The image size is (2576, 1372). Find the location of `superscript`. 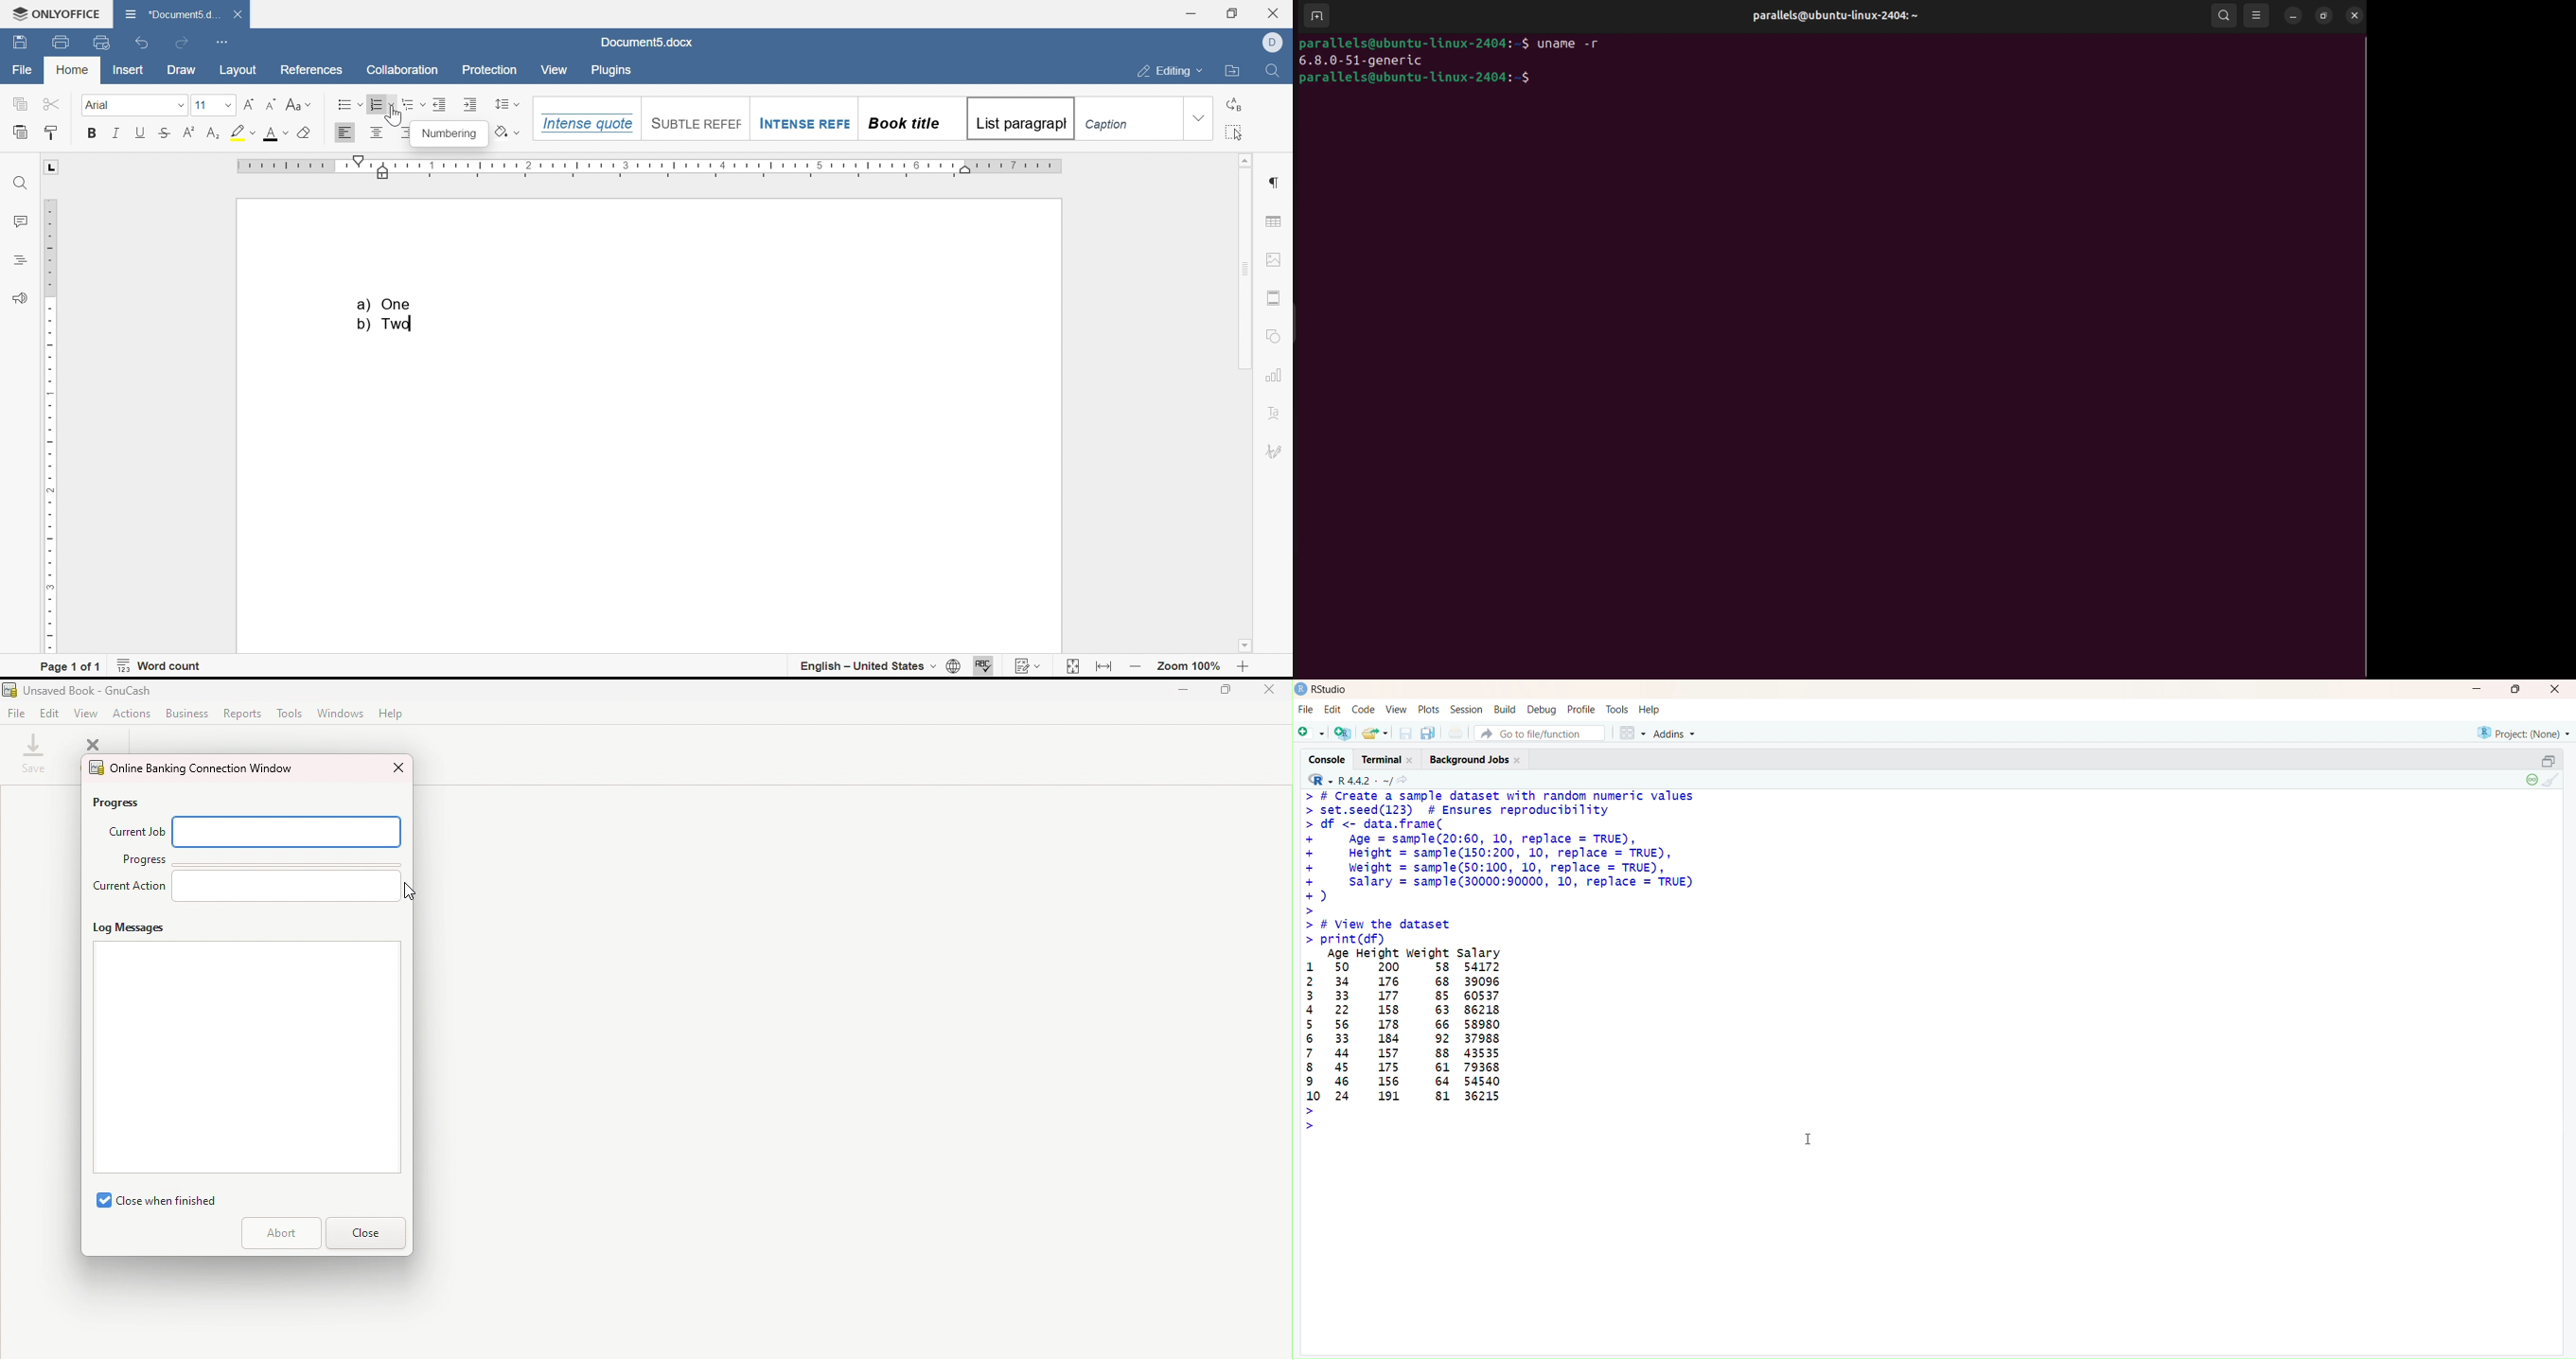

superscript is located at coordinates (190, 130).